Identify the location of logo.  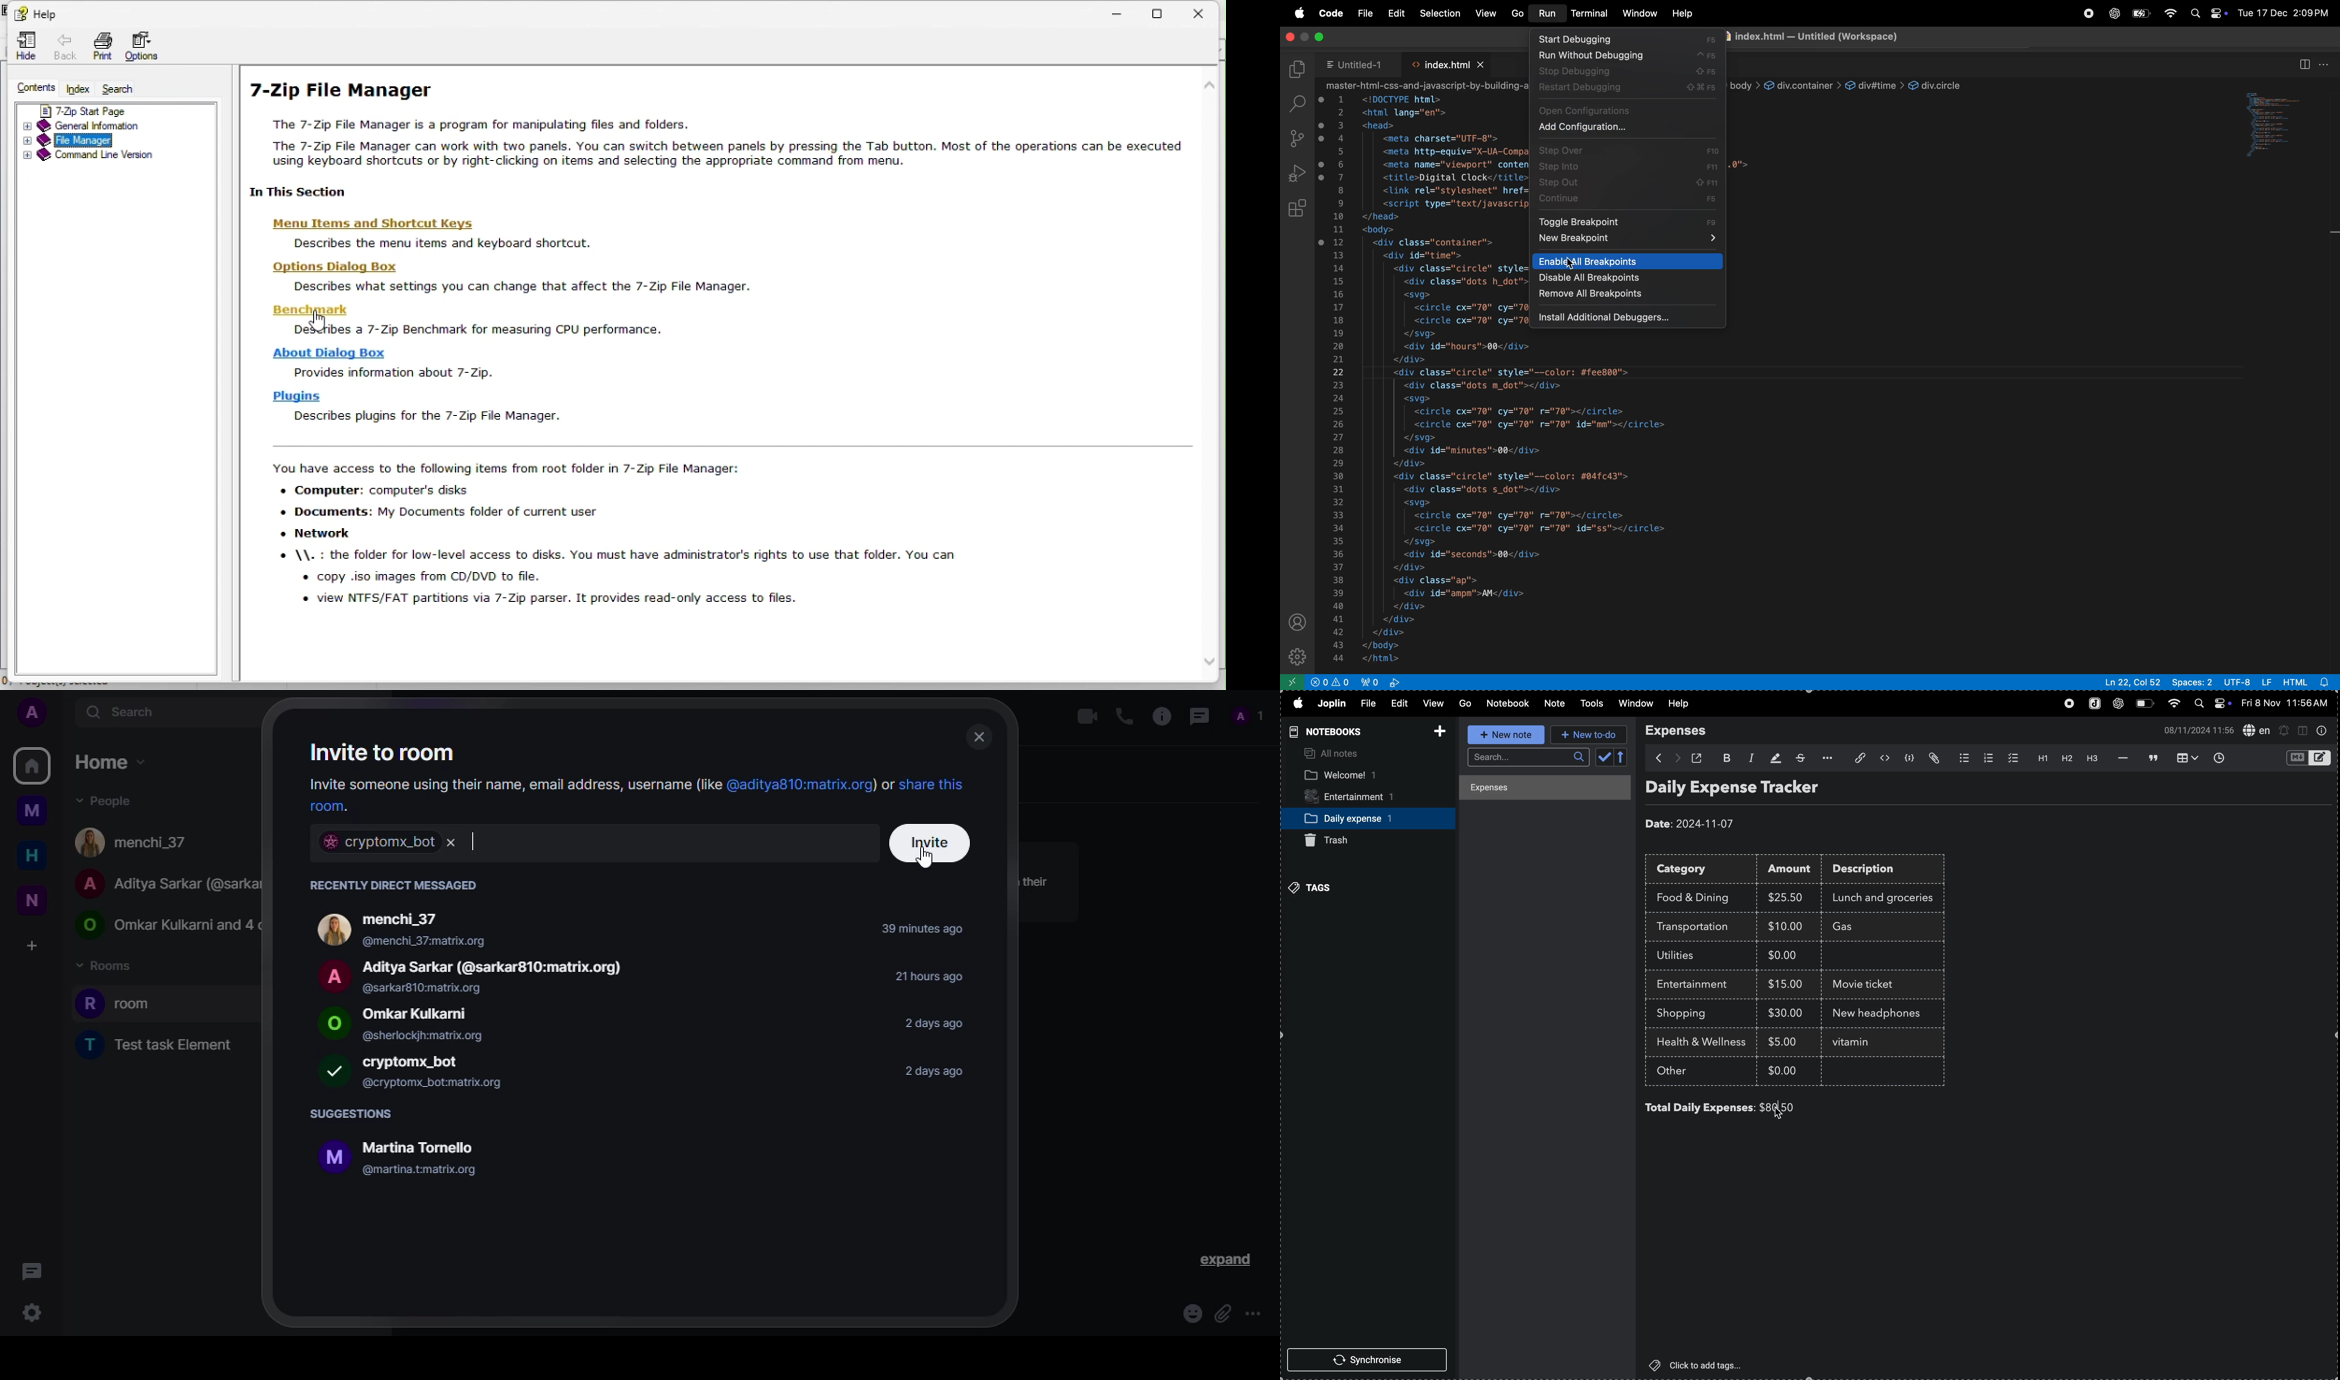
(330, 928).